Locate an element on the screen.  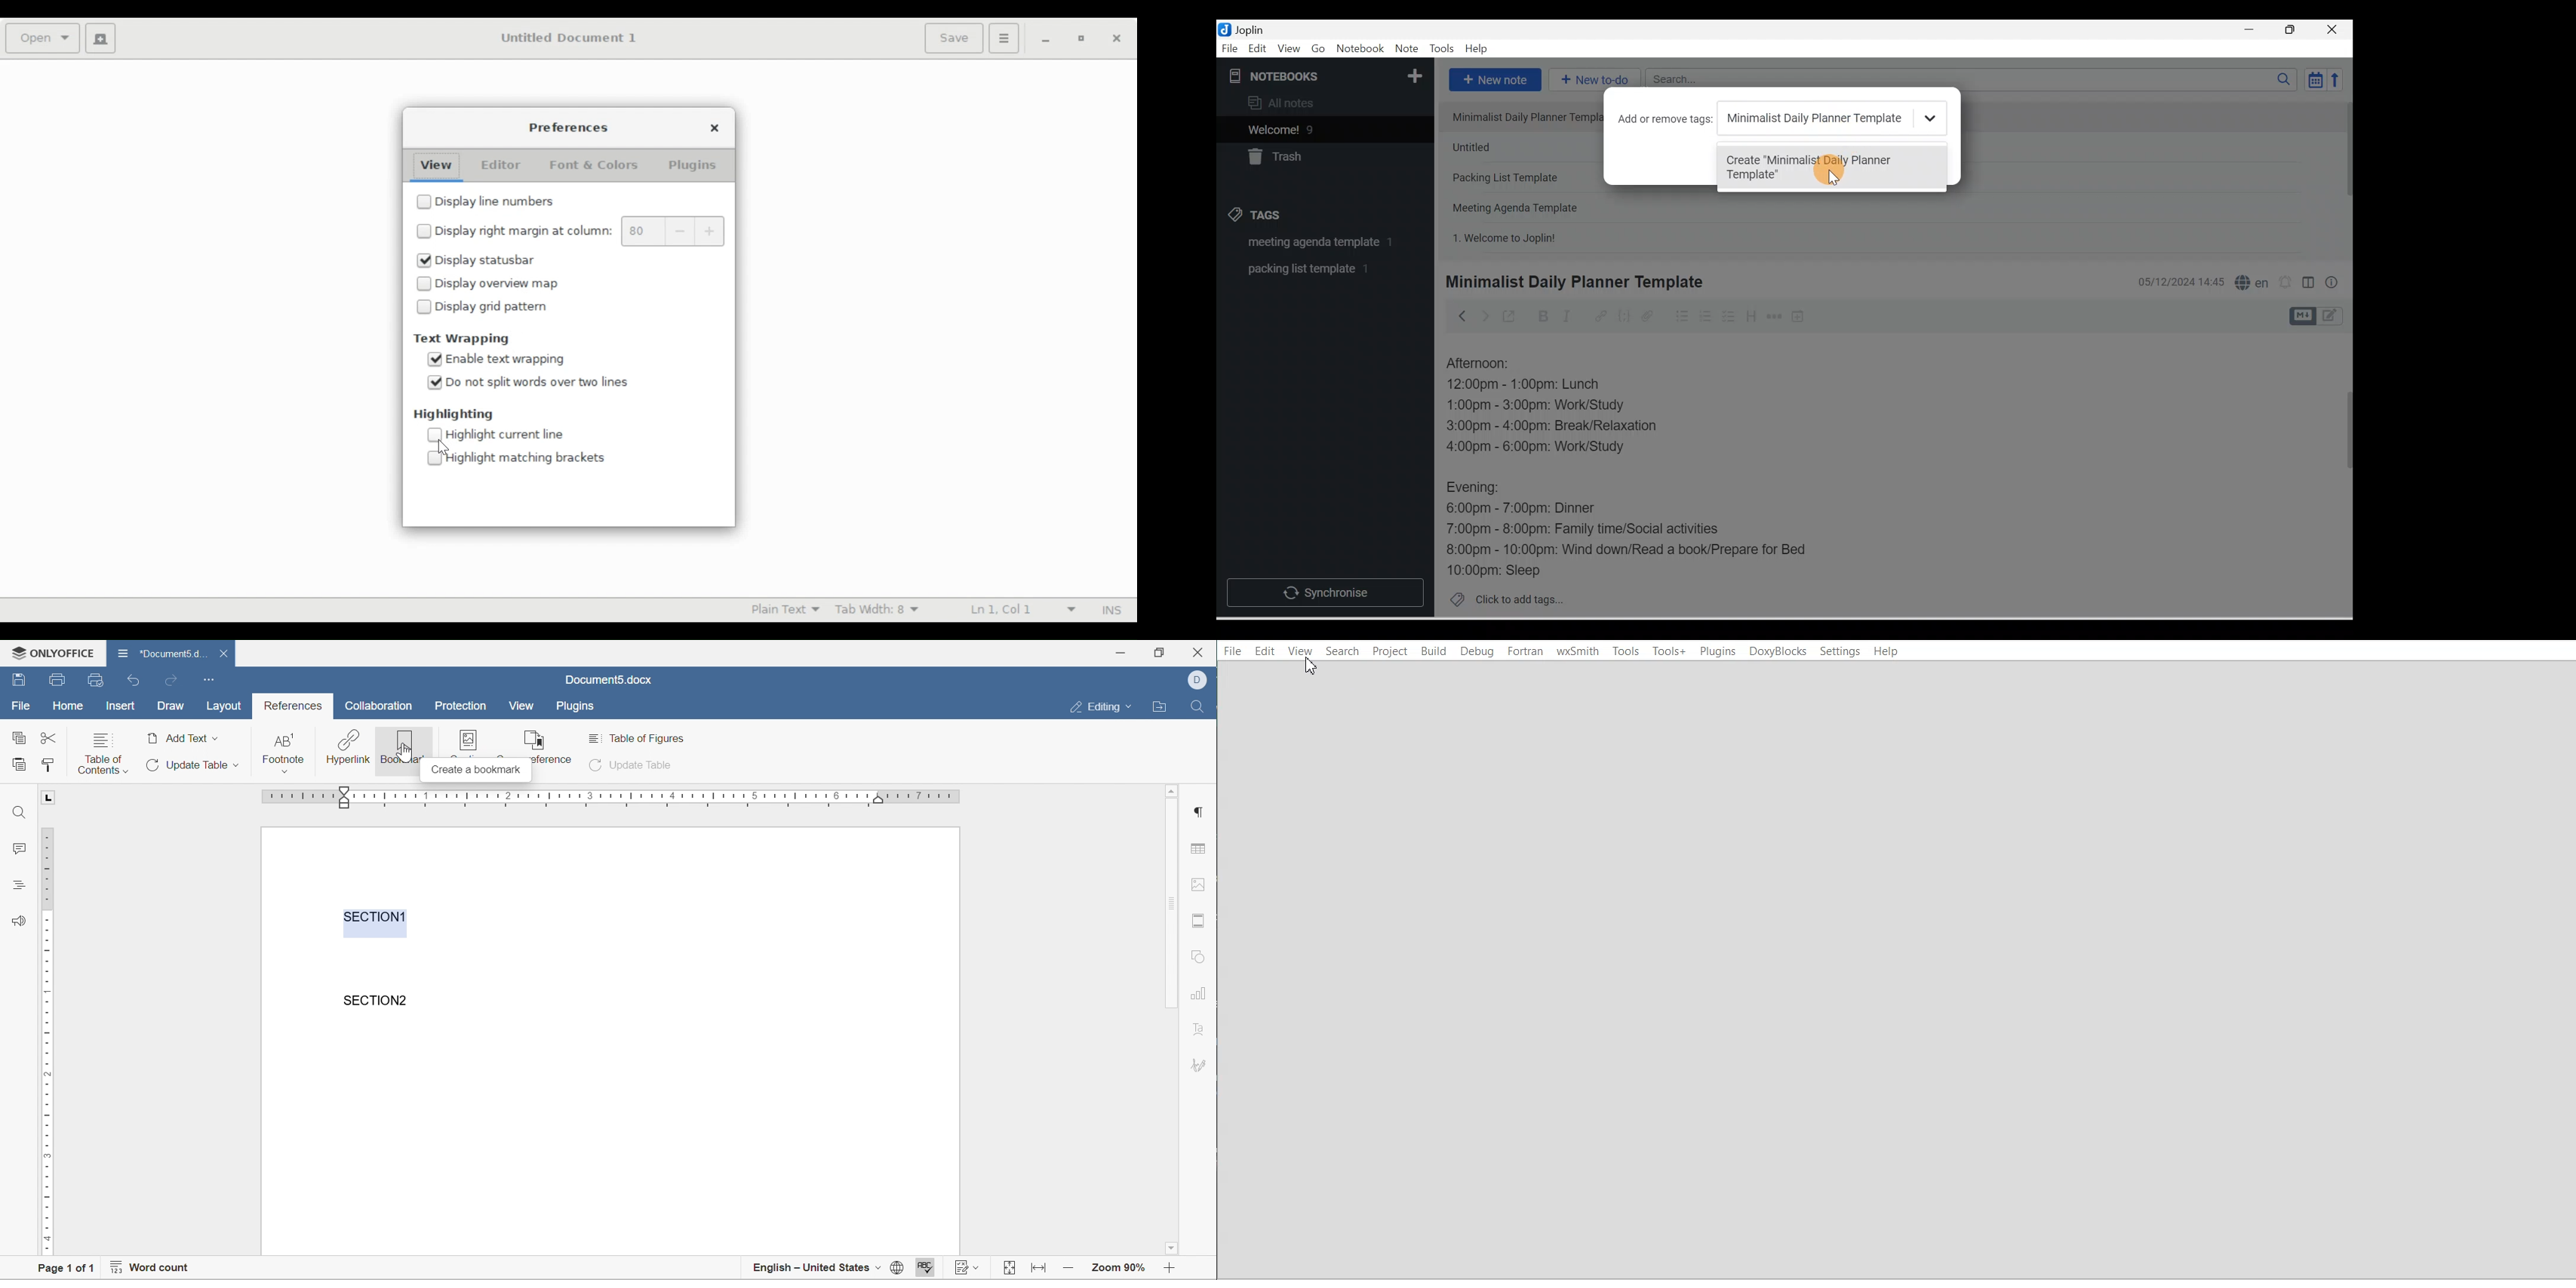
10:00pm: Sleep is located at coordinates (1500, 569).